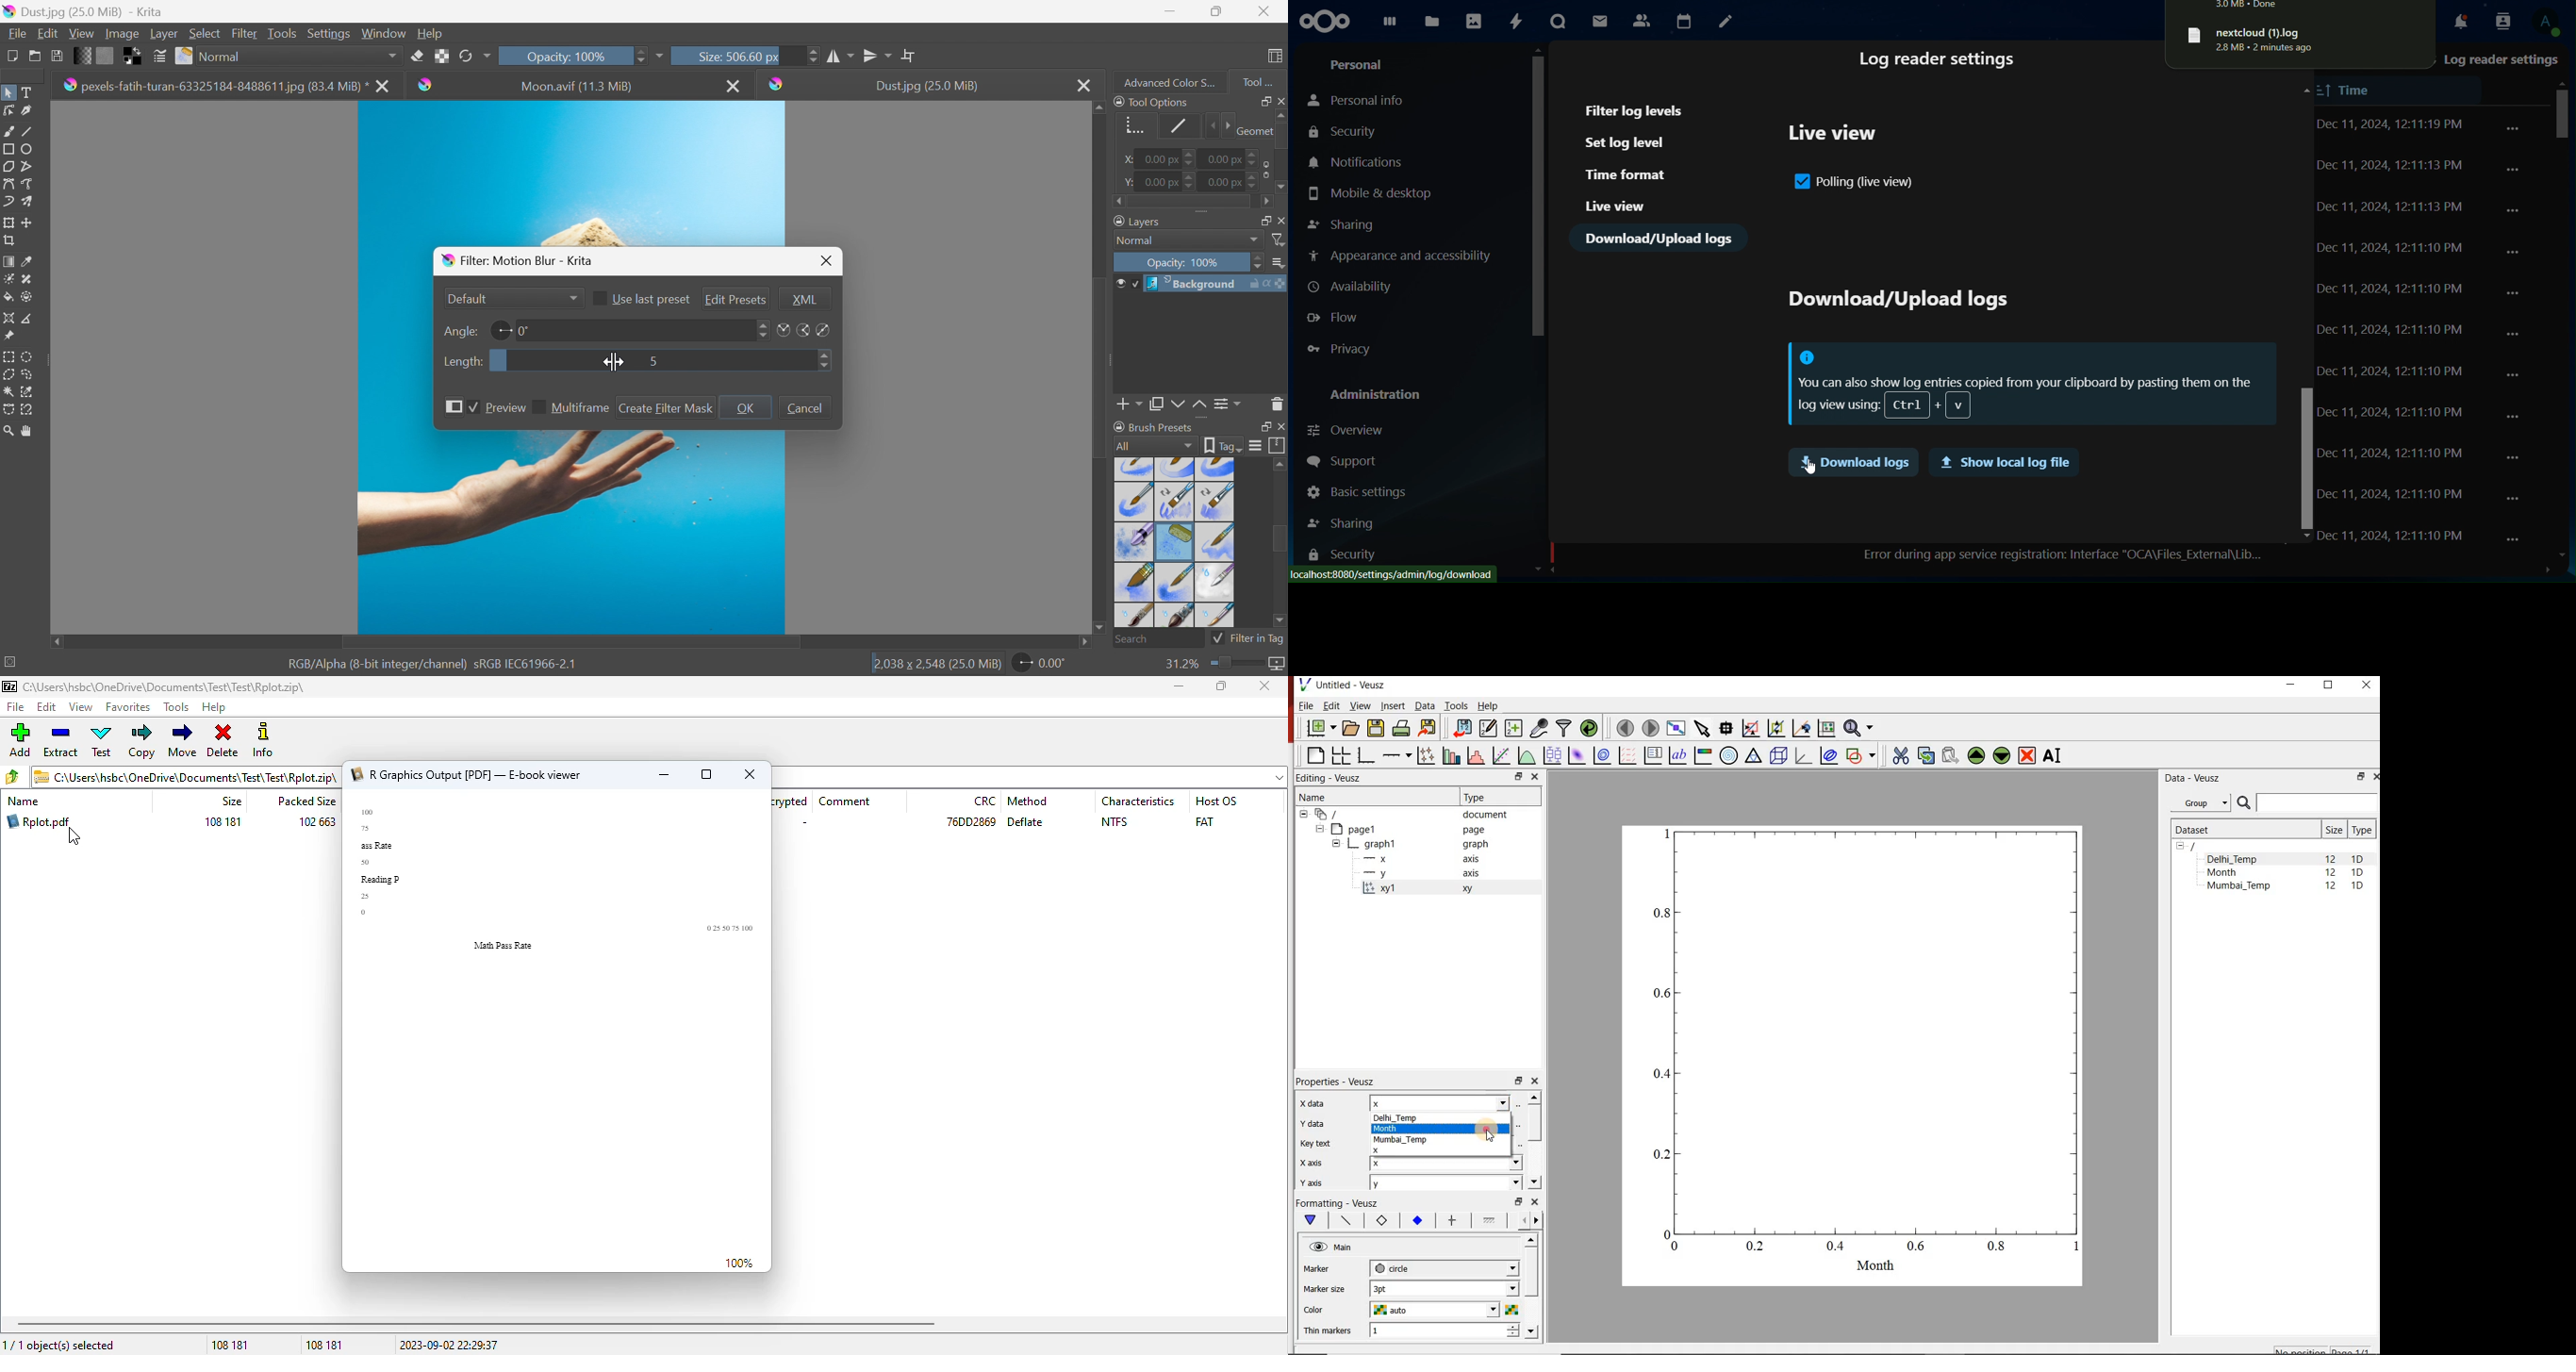 This screenshot has height=1372, width=2576. Describe the element at coordinates (263, 740) in the screenshot. I see `info` at that location.